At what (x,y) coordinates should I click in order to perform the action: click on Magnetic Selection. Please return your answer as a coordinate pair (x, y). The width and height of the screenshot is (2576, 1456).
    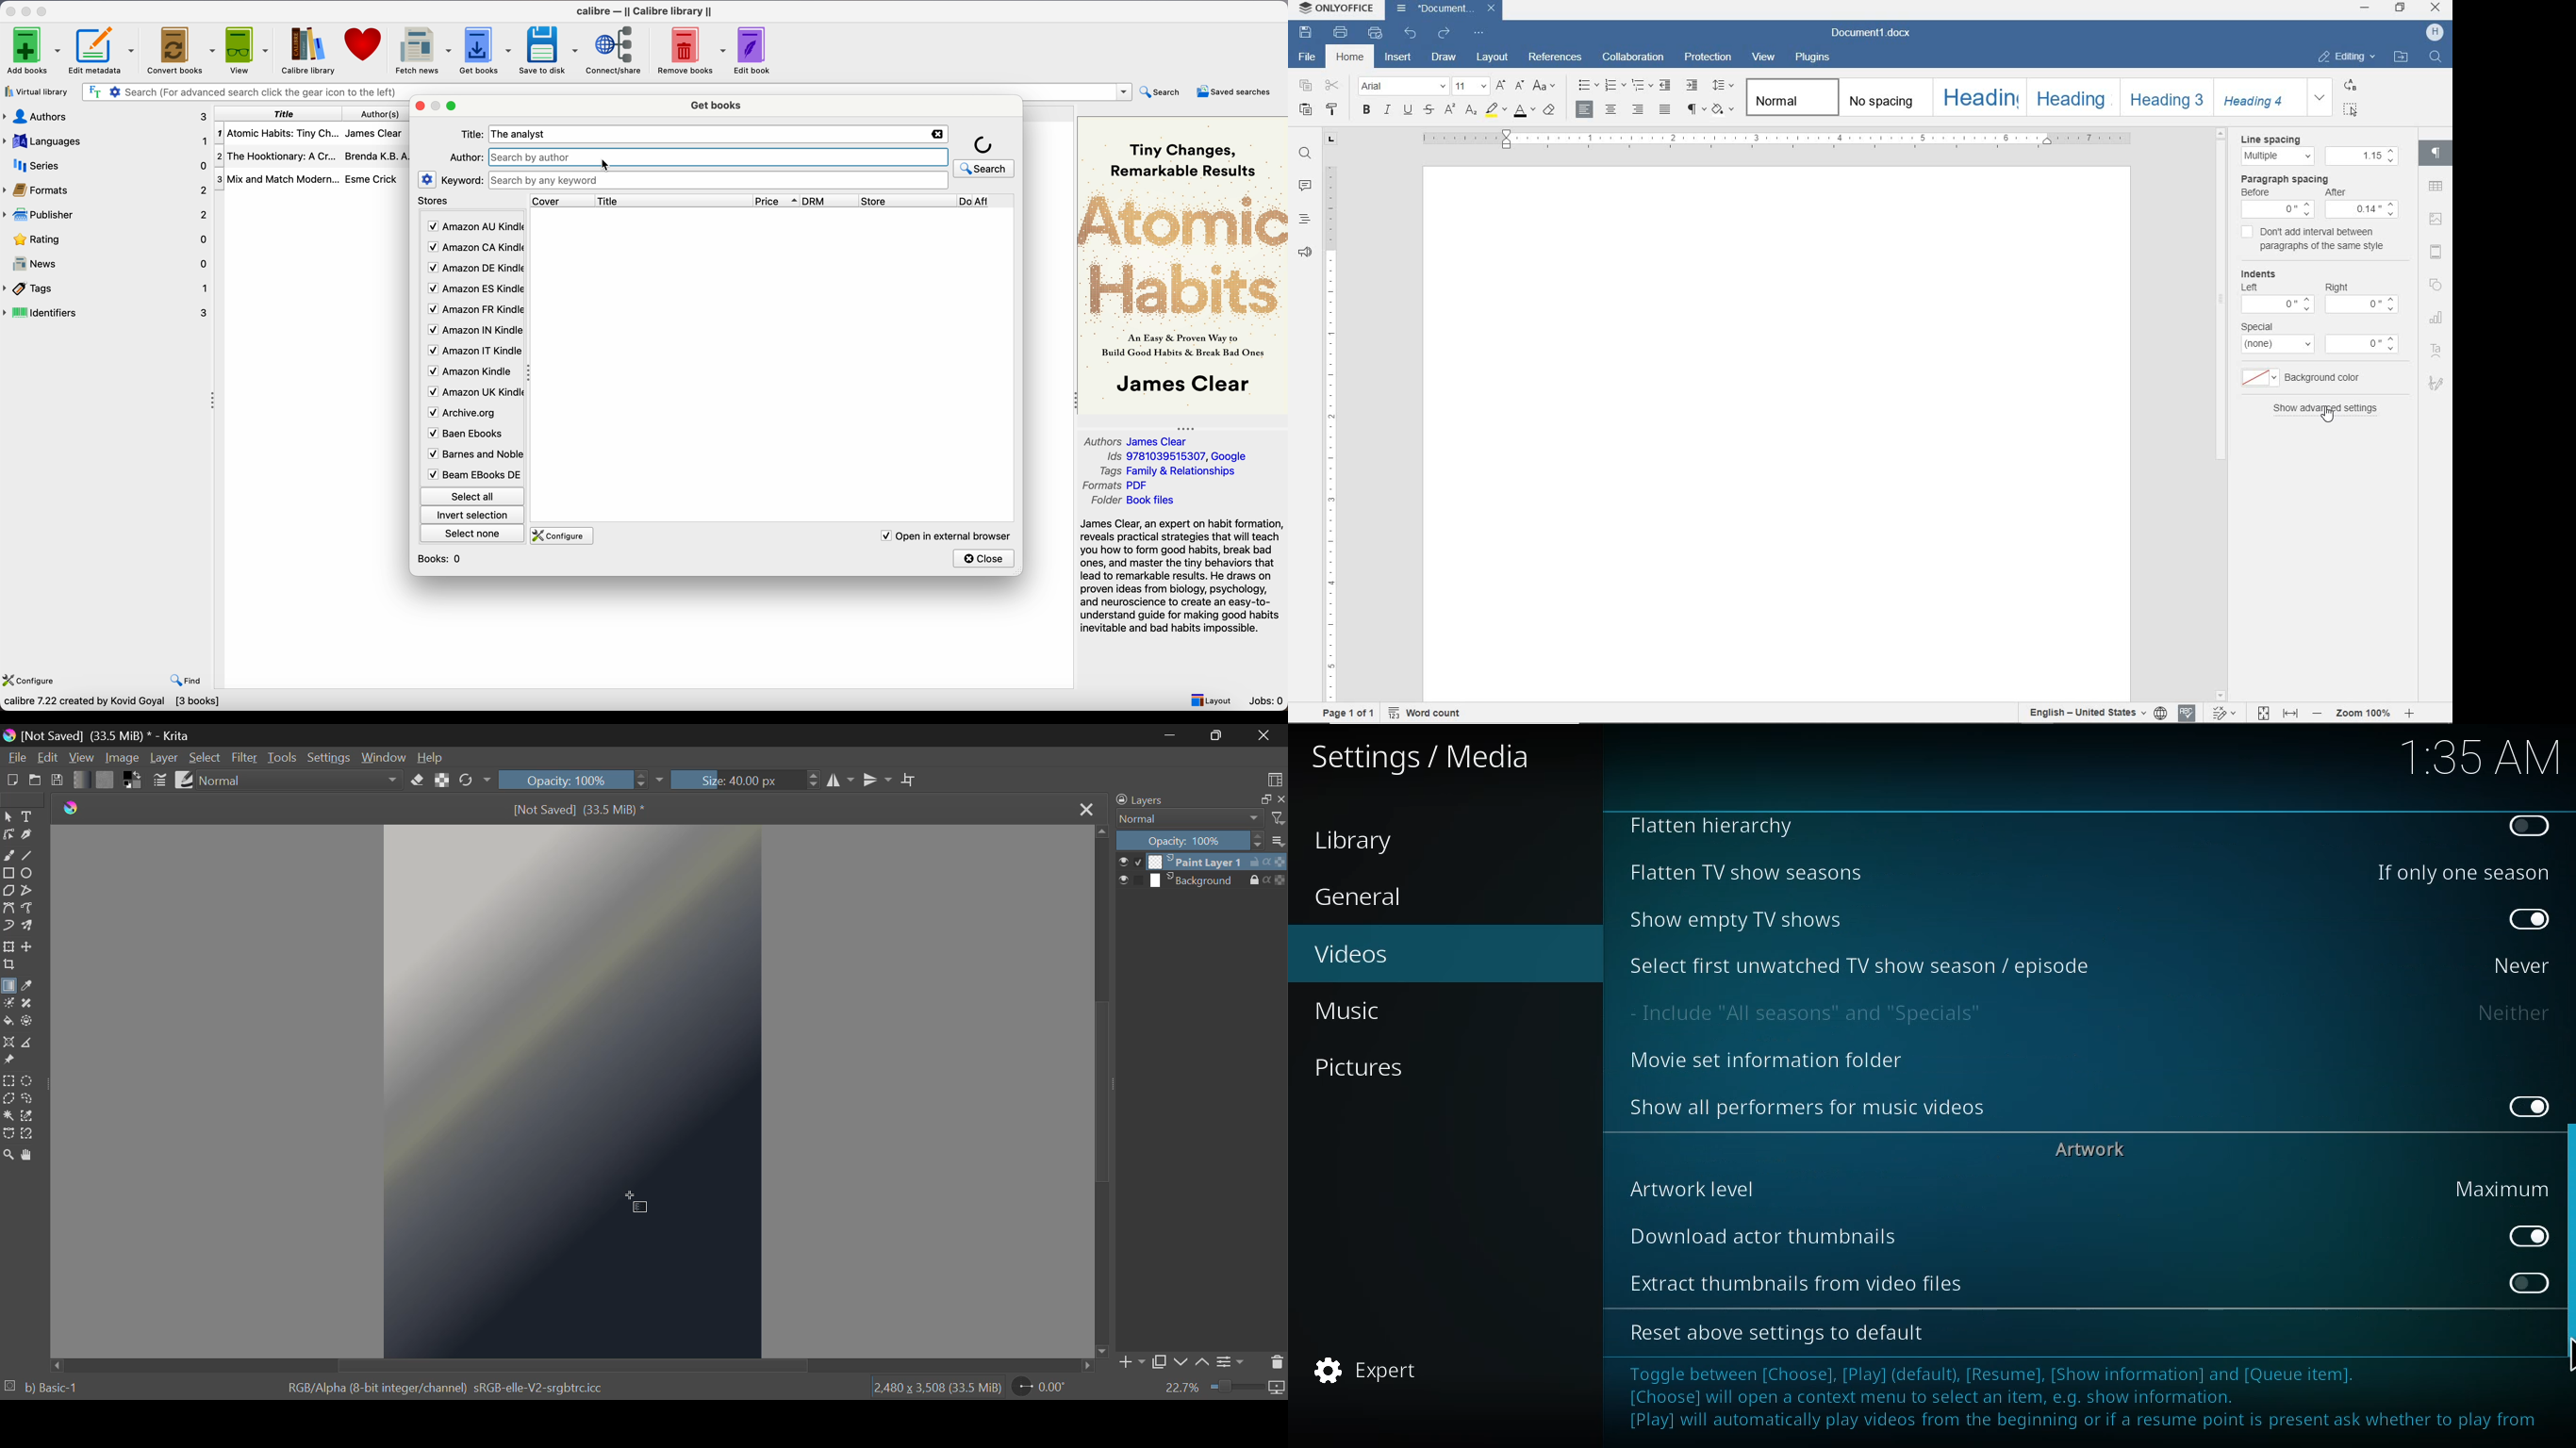
    Looking at the image, I should click on (27, 1134).